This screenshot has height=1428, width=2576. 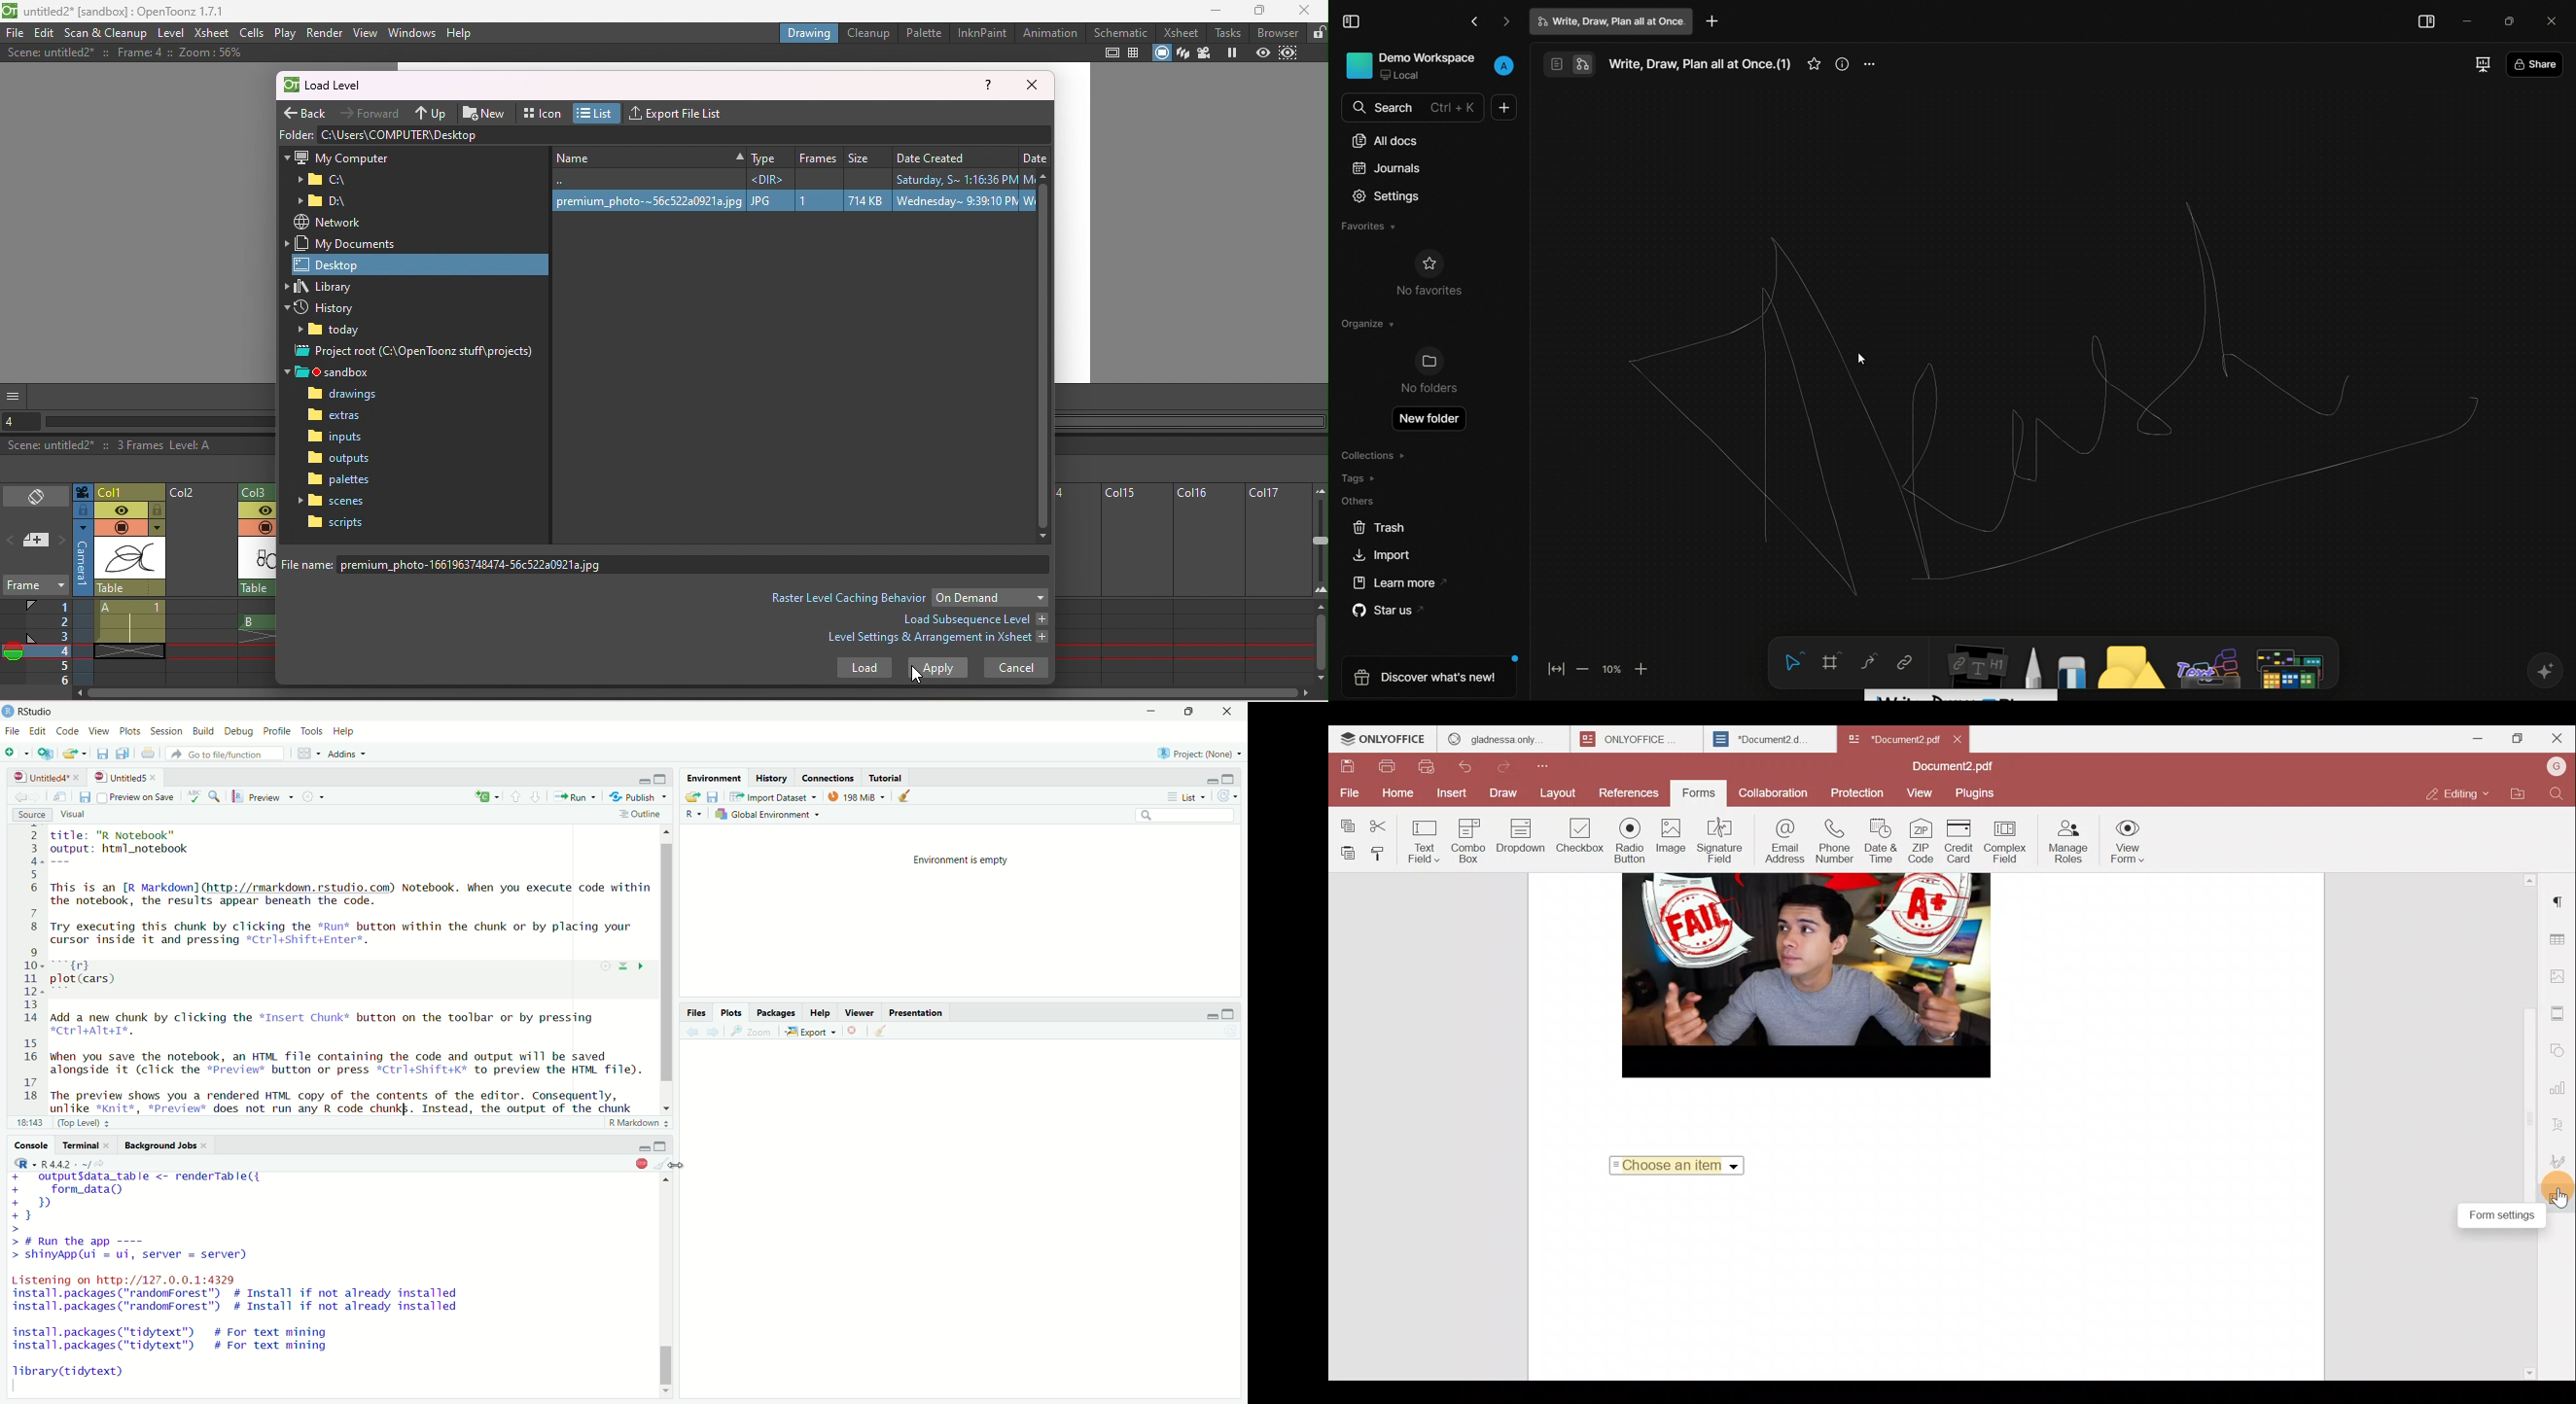 I want to click on Chart settings, so click(x=2562, y=1089).